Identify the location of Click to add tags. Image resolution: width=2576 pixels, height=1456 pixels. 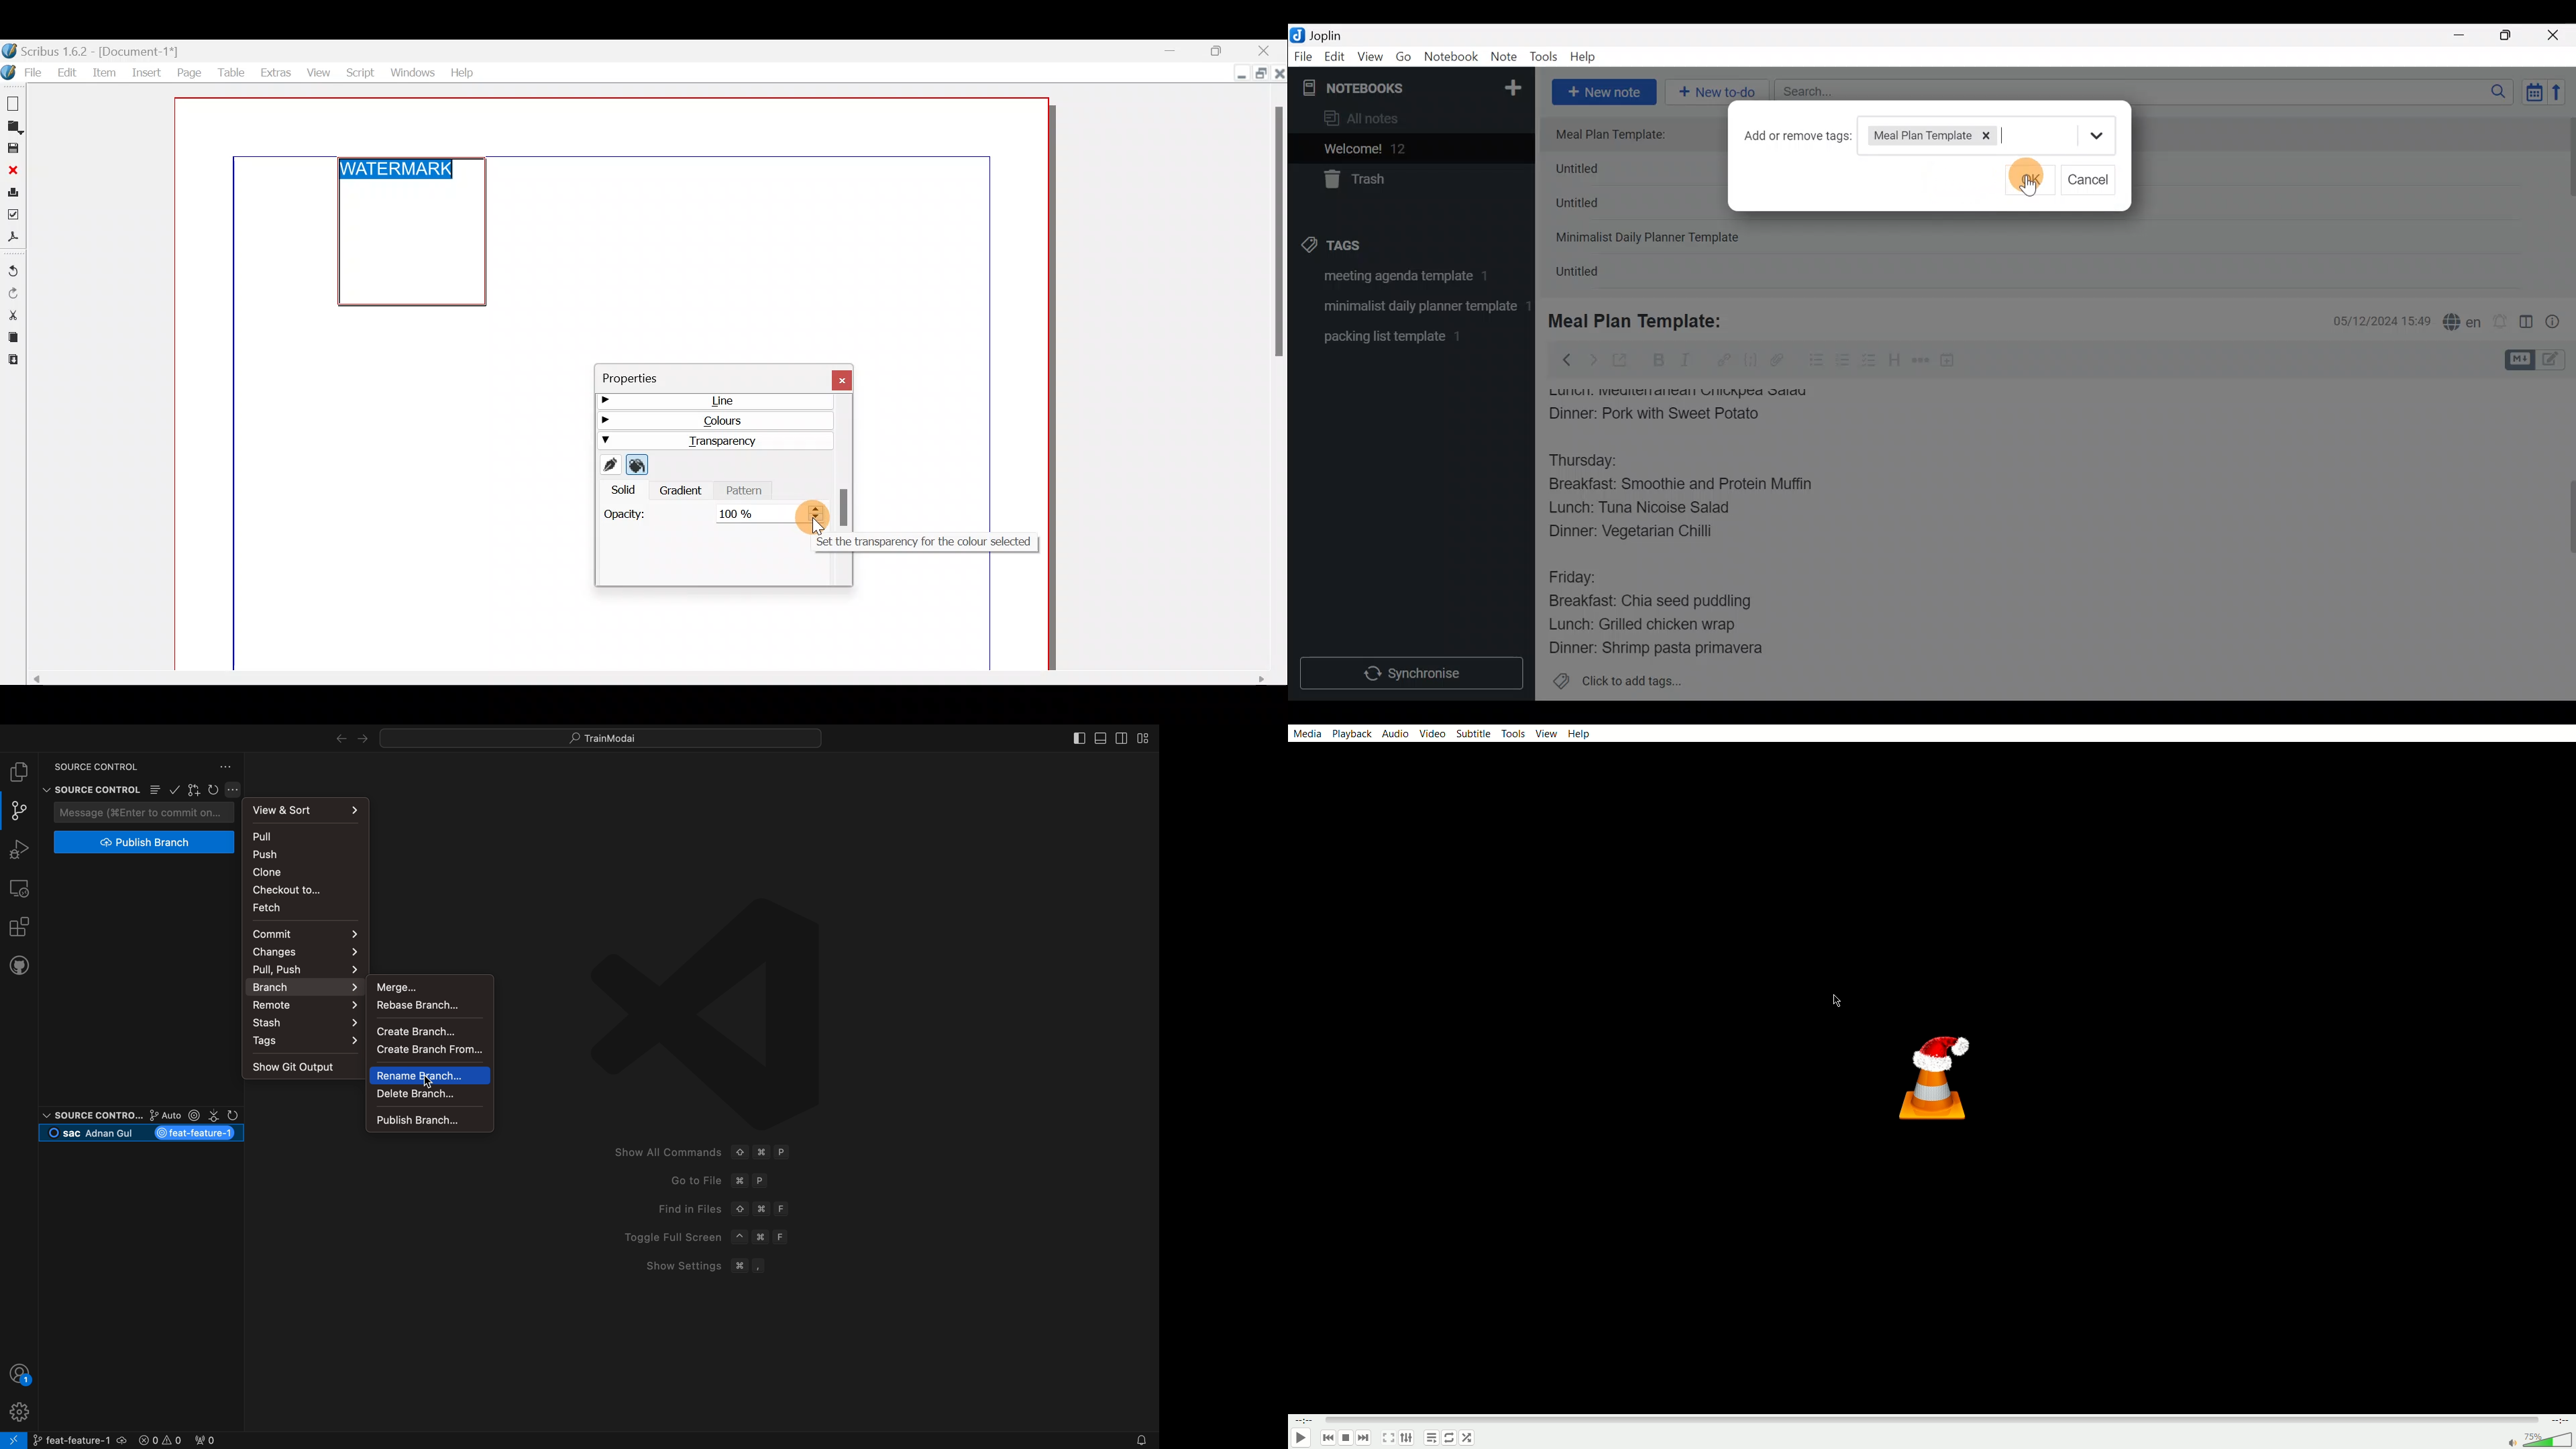
(1617, 686).